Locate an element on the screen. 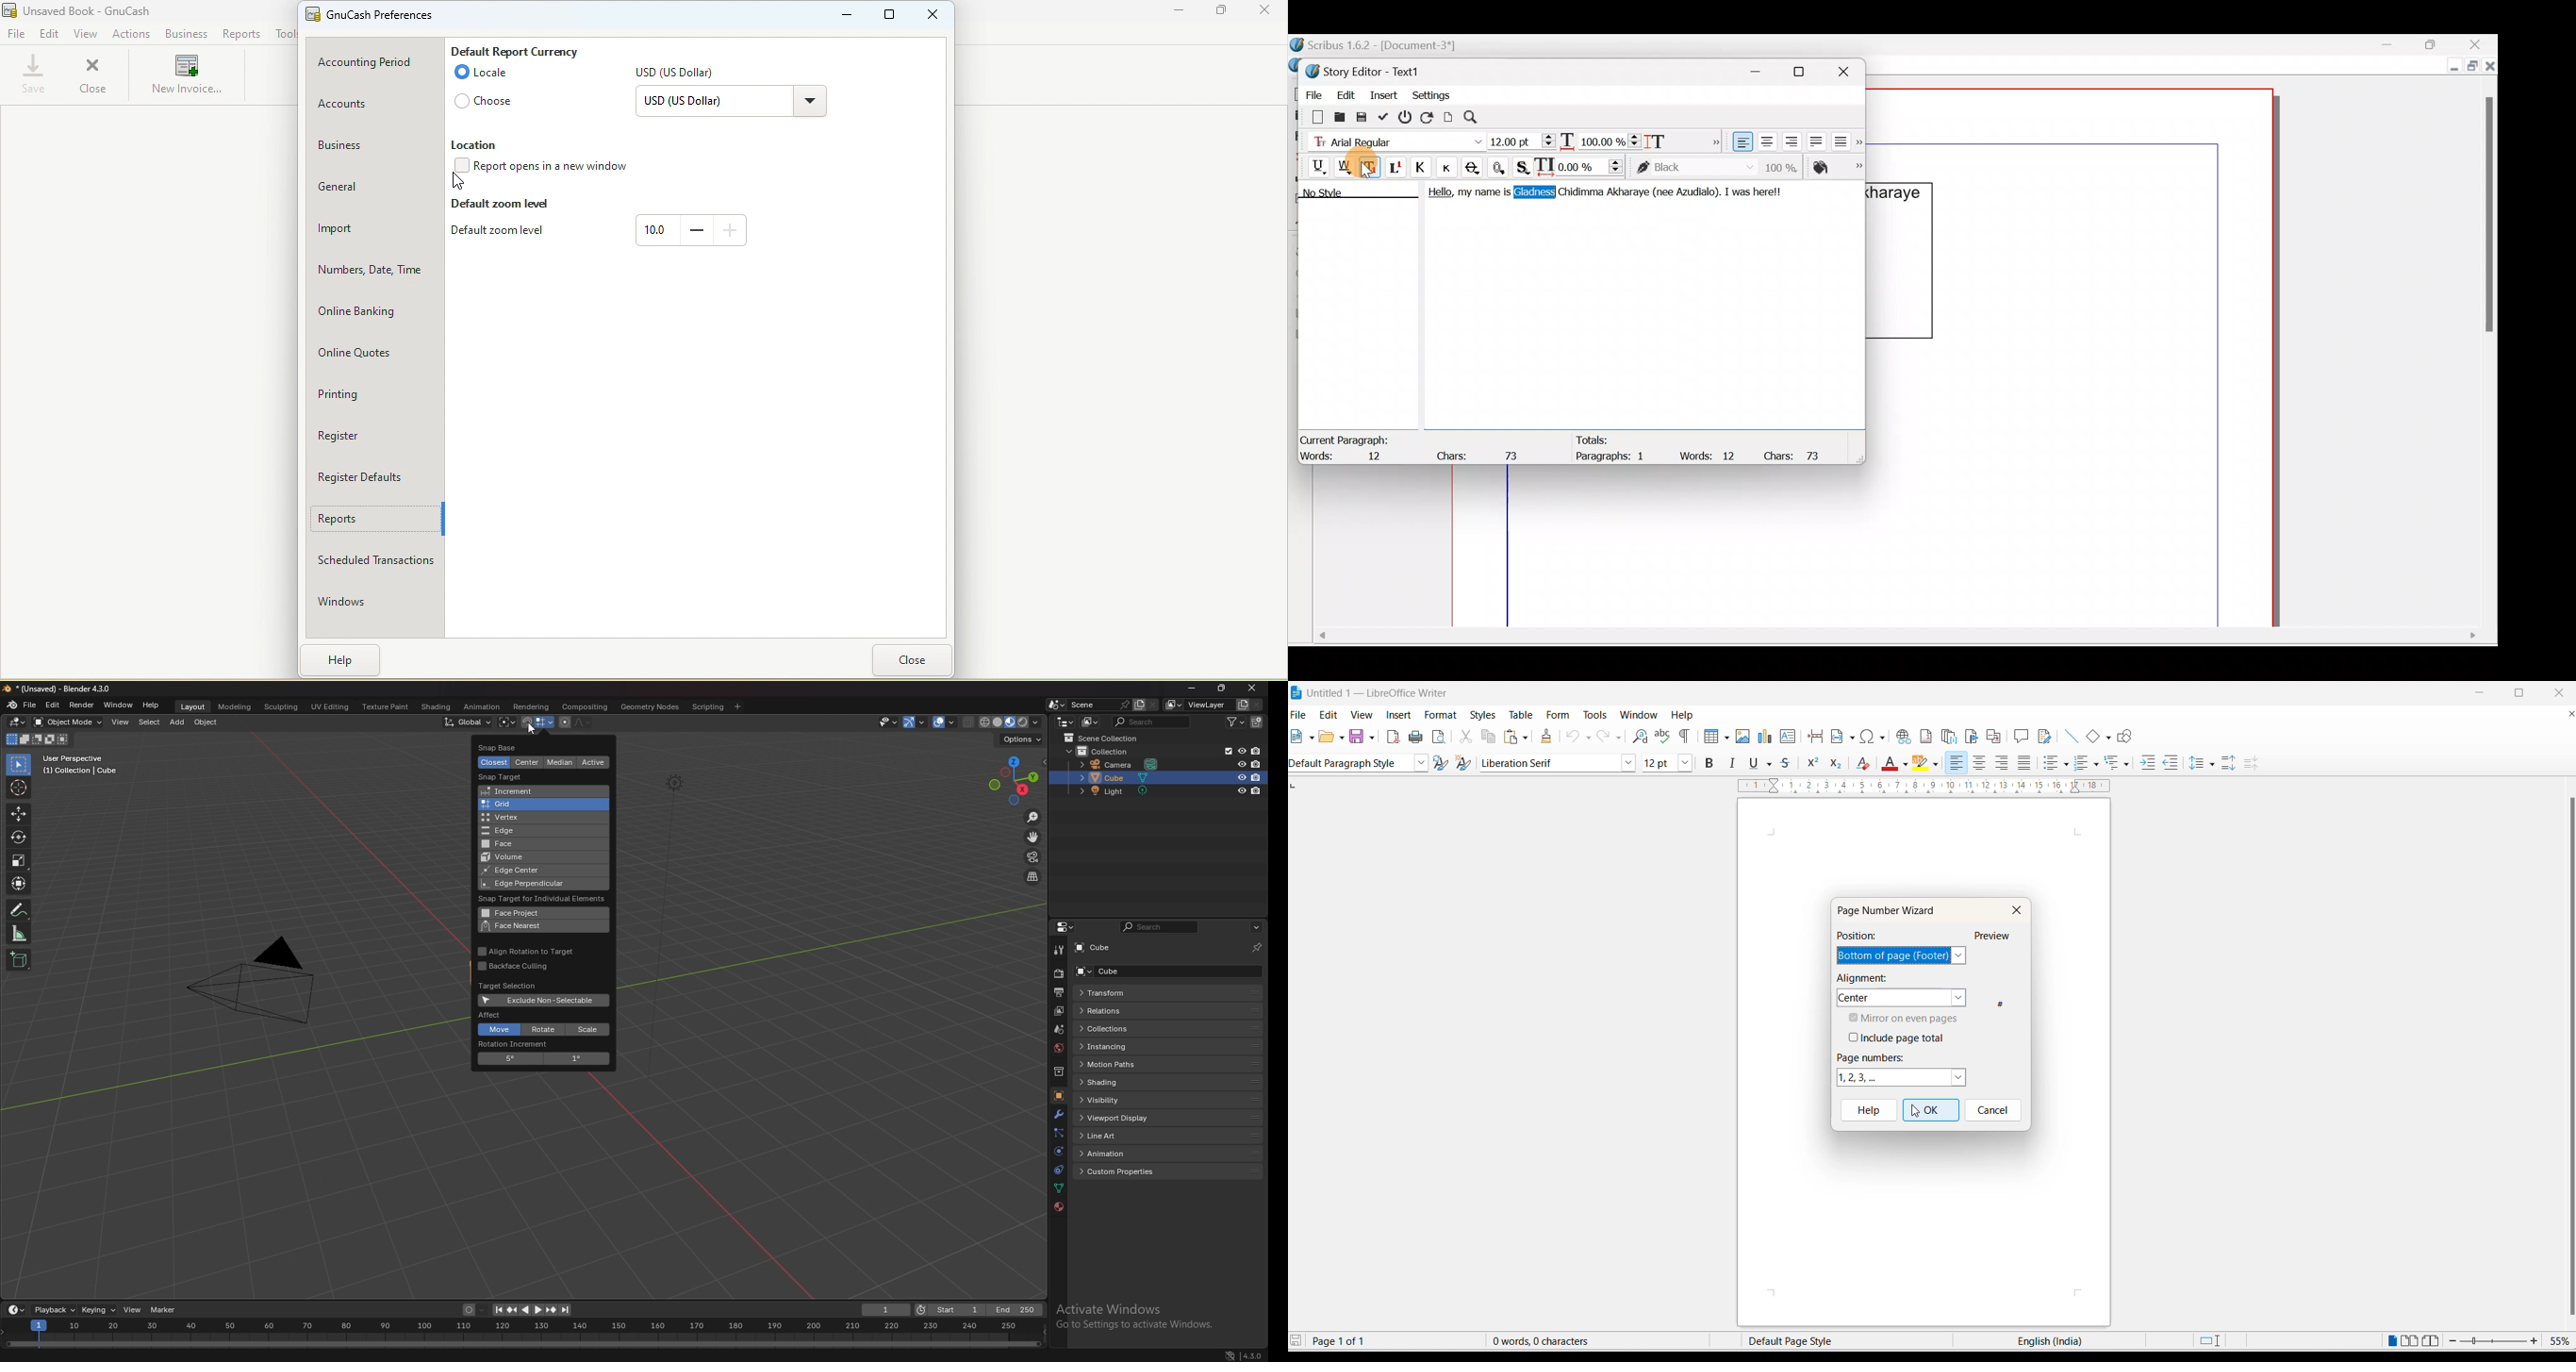 This screenshot has height=1372, width=2576. Reports is located at coordinates (374, 521).